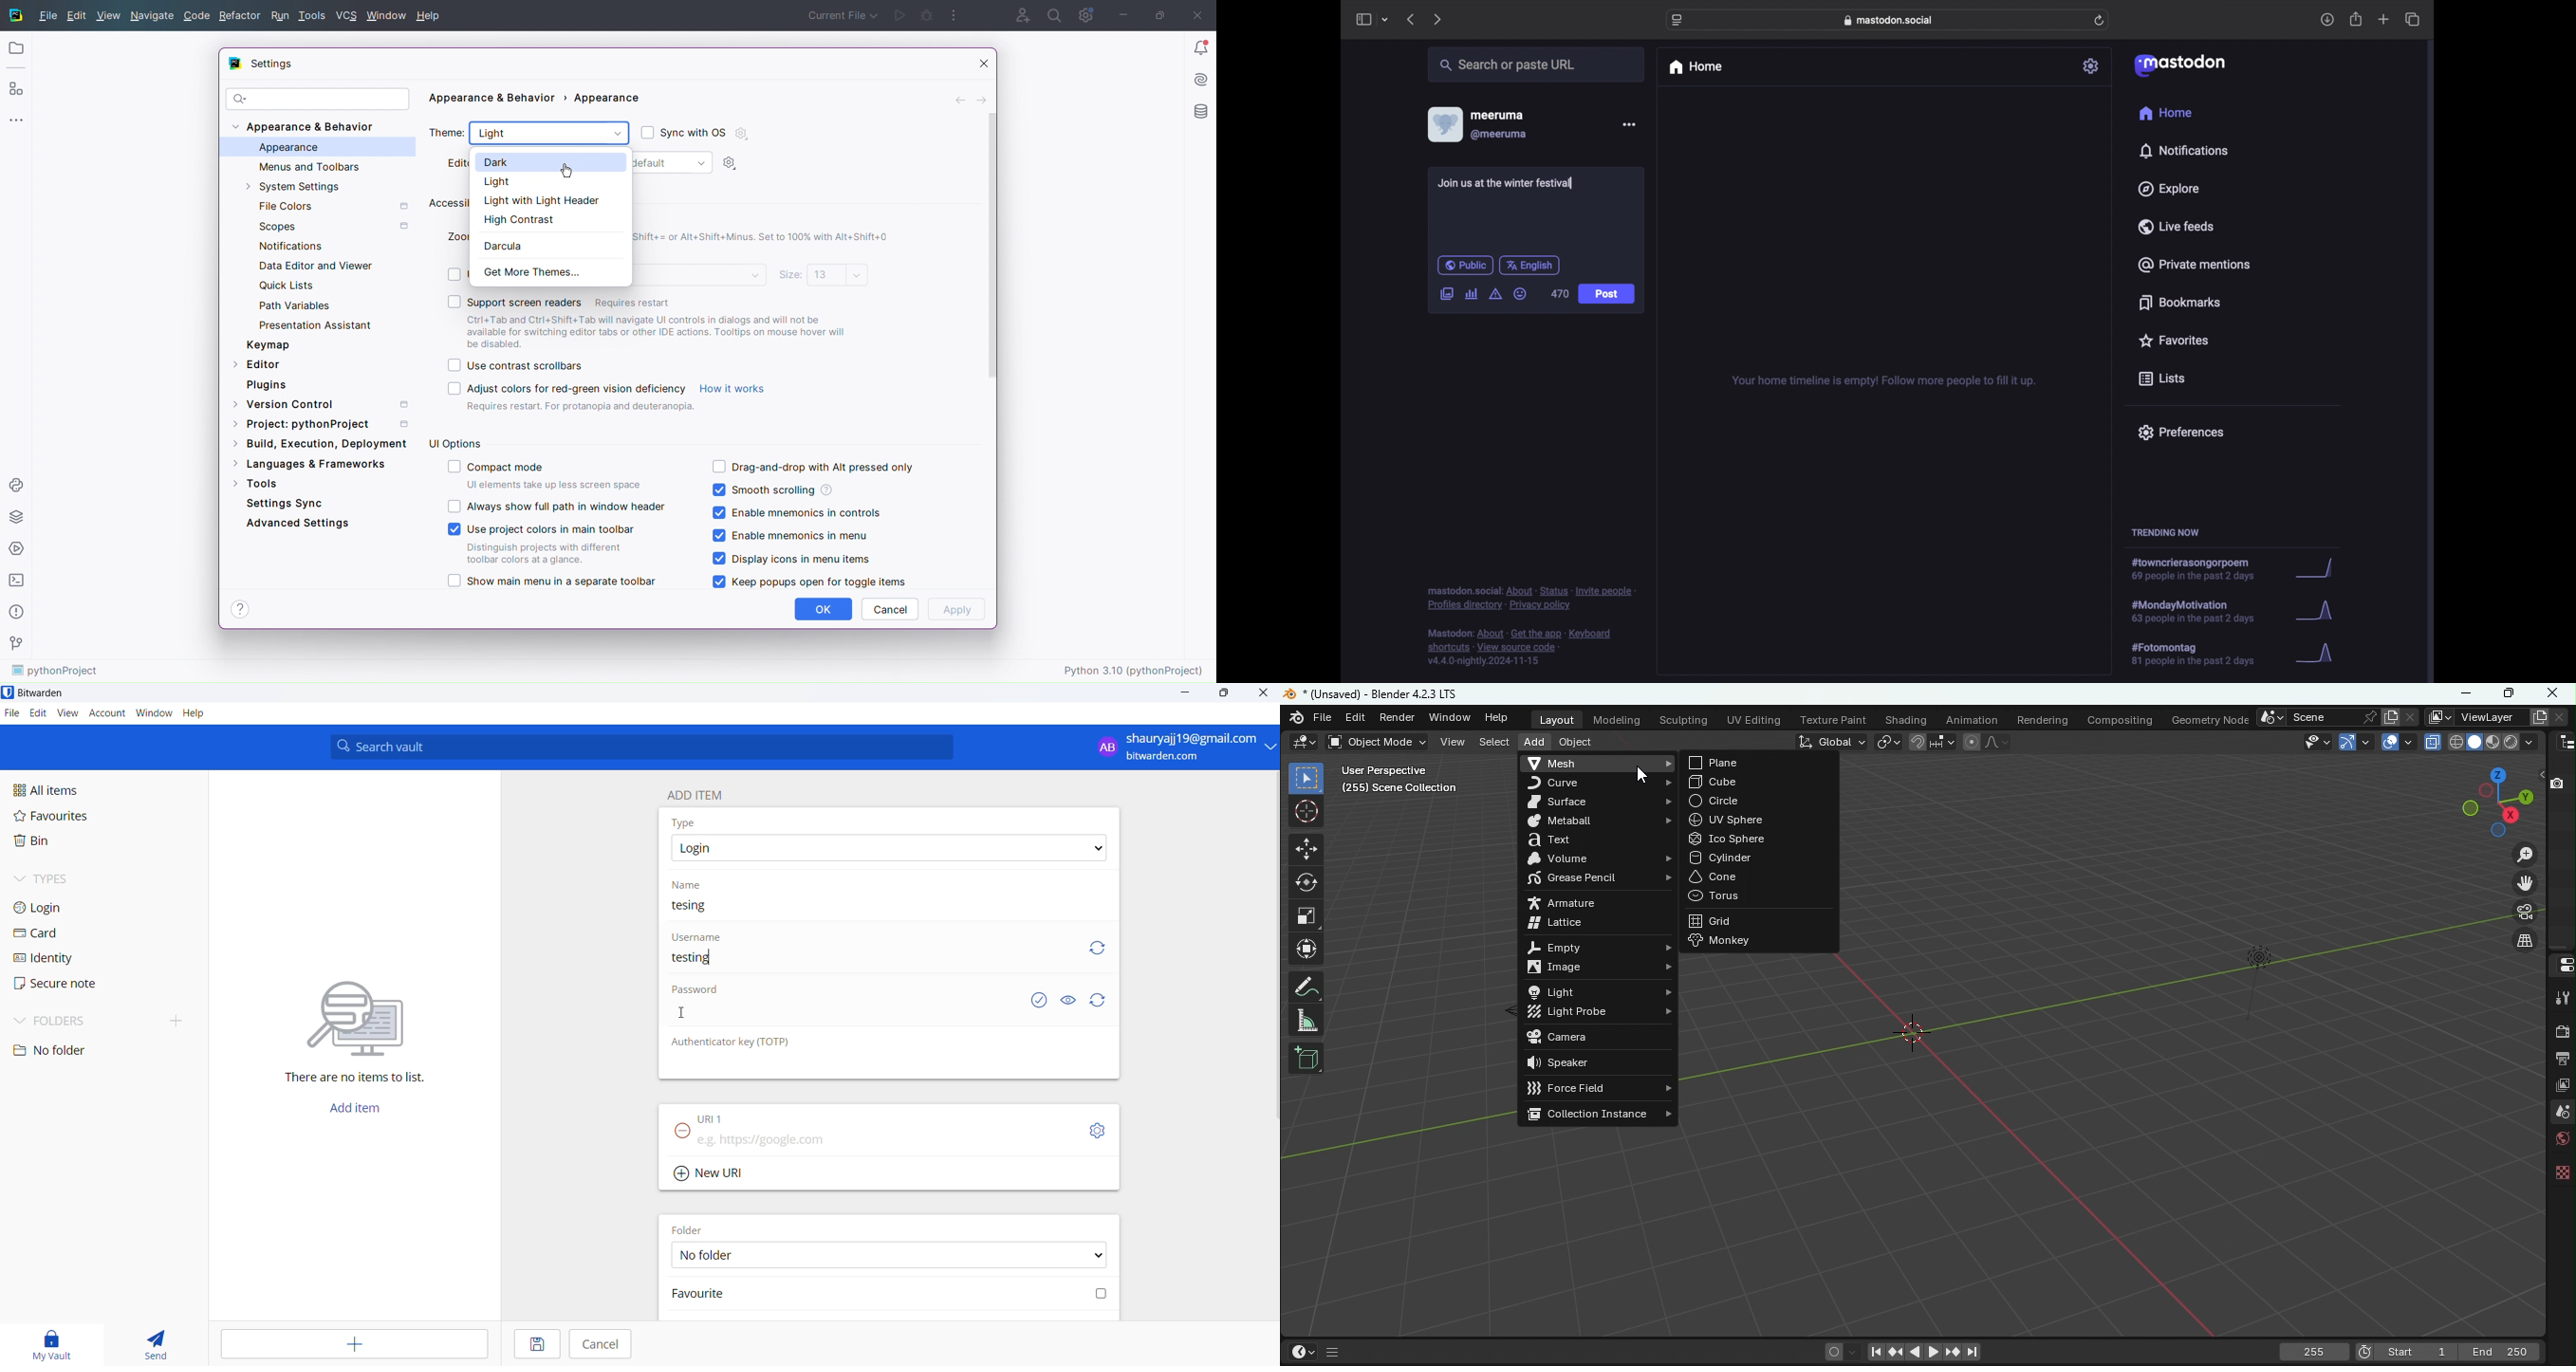 Image resolution: width=2576 pixels, height=1372 pixels. Describe the element at coordinates (56, 672) in the screenshot. I see `pythonProject` at that location.